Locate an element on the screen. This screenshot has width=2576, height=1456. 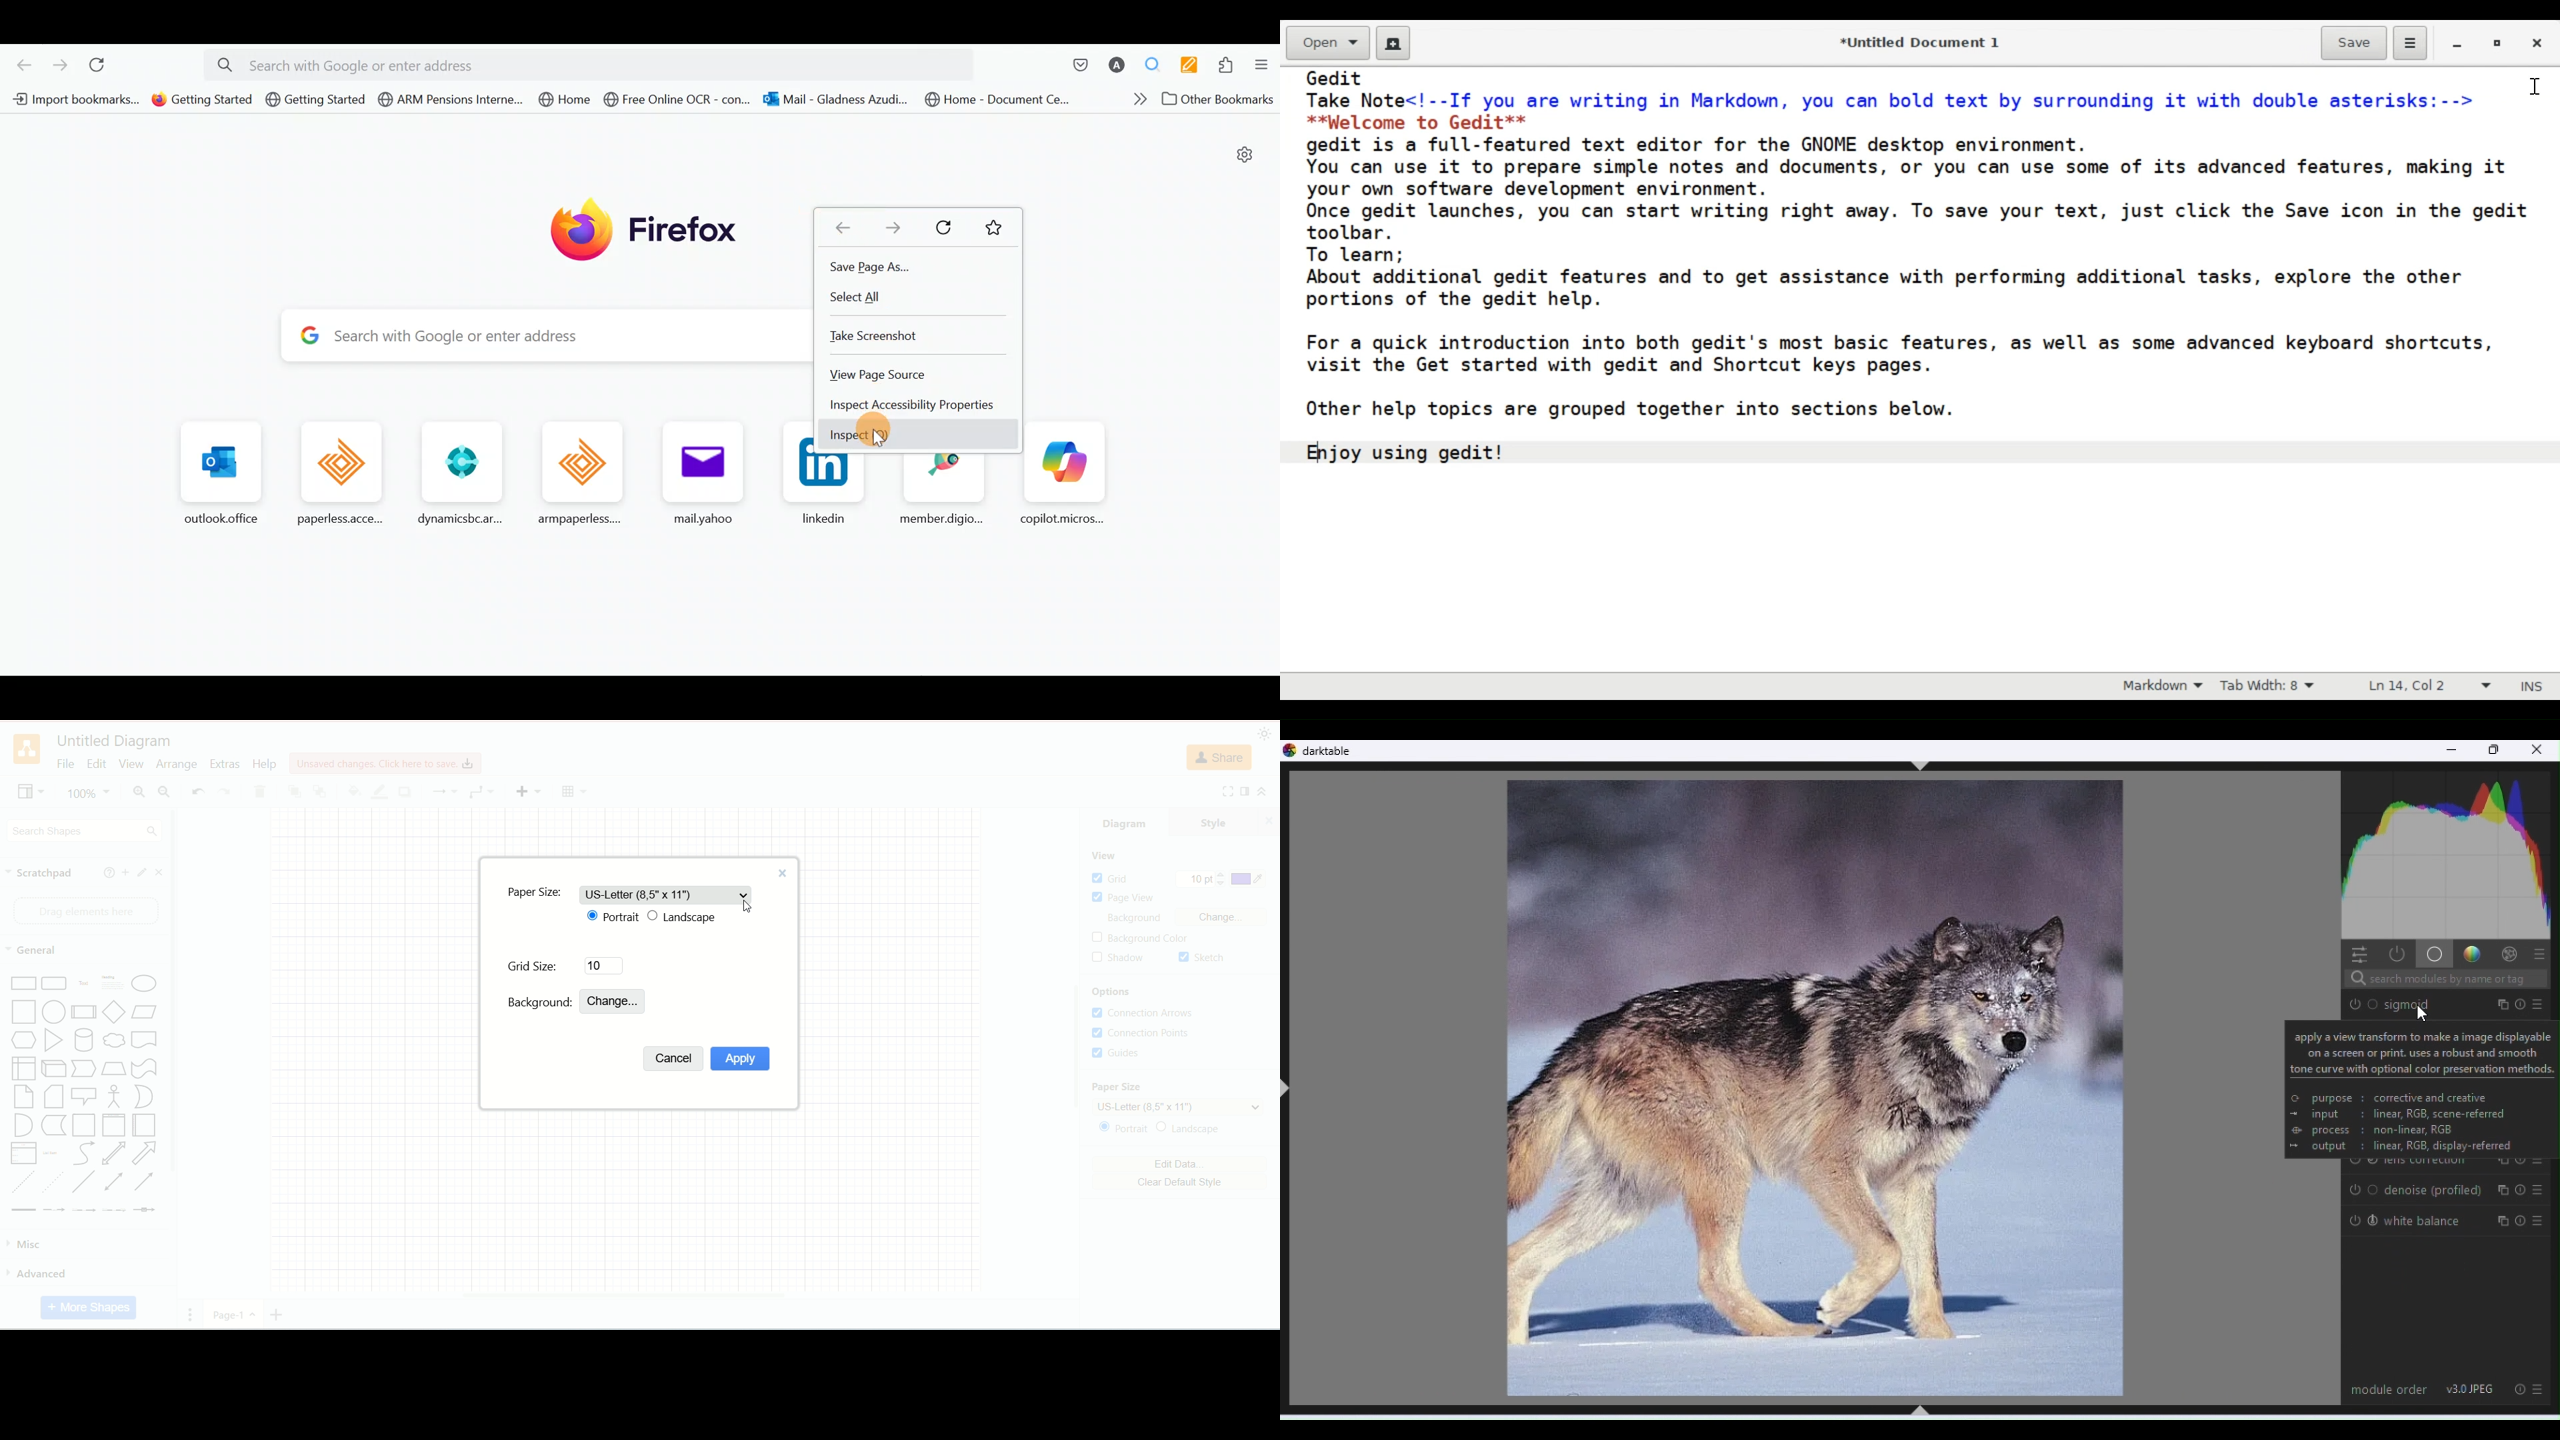
help is located at coordinates (105, 873).